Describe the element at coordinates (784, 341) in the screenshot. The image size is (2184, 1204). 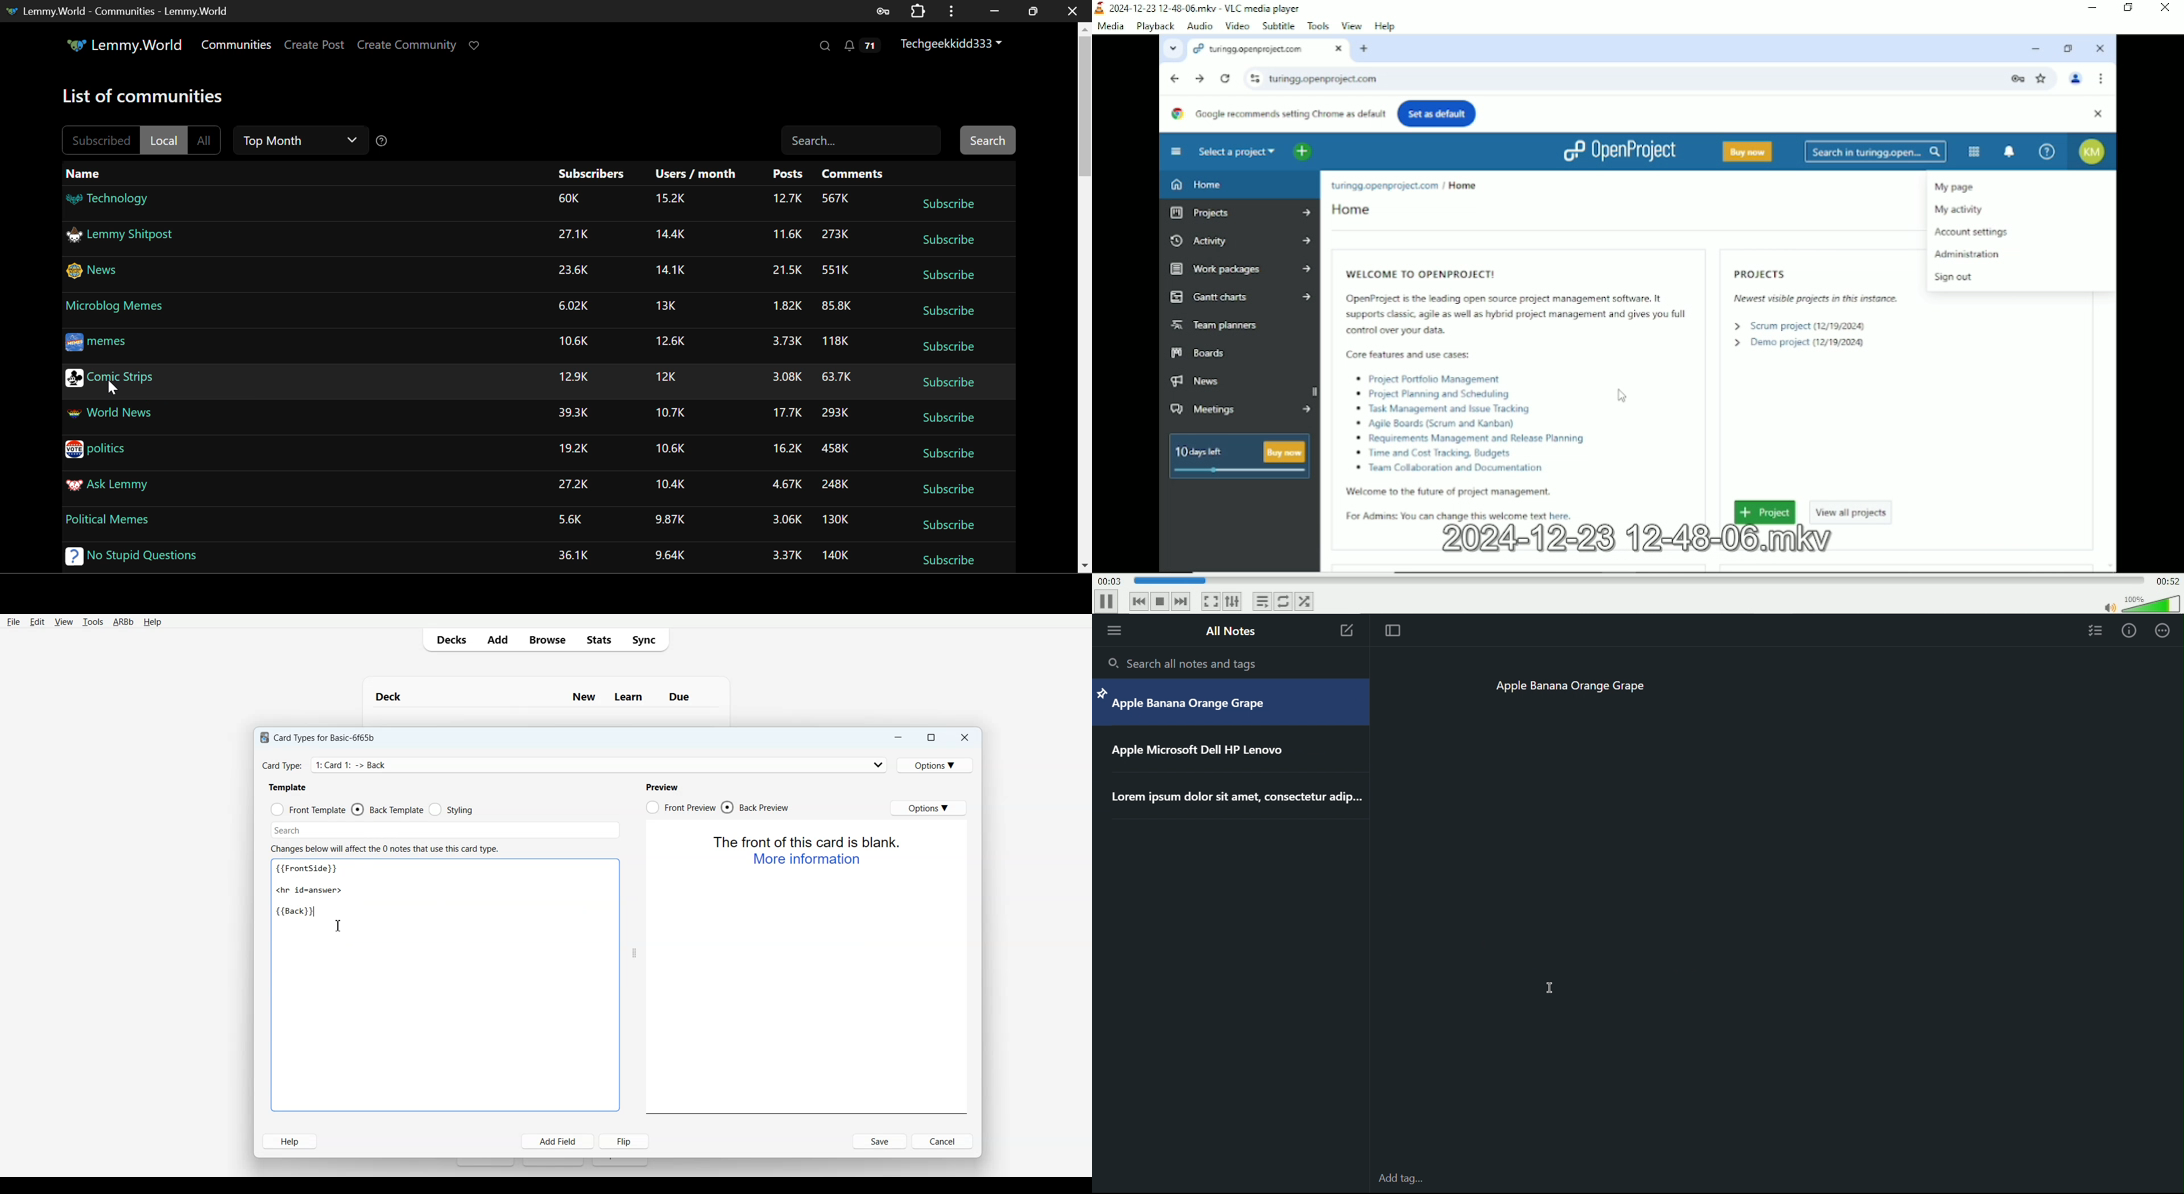
I see `3.73K` at that location.